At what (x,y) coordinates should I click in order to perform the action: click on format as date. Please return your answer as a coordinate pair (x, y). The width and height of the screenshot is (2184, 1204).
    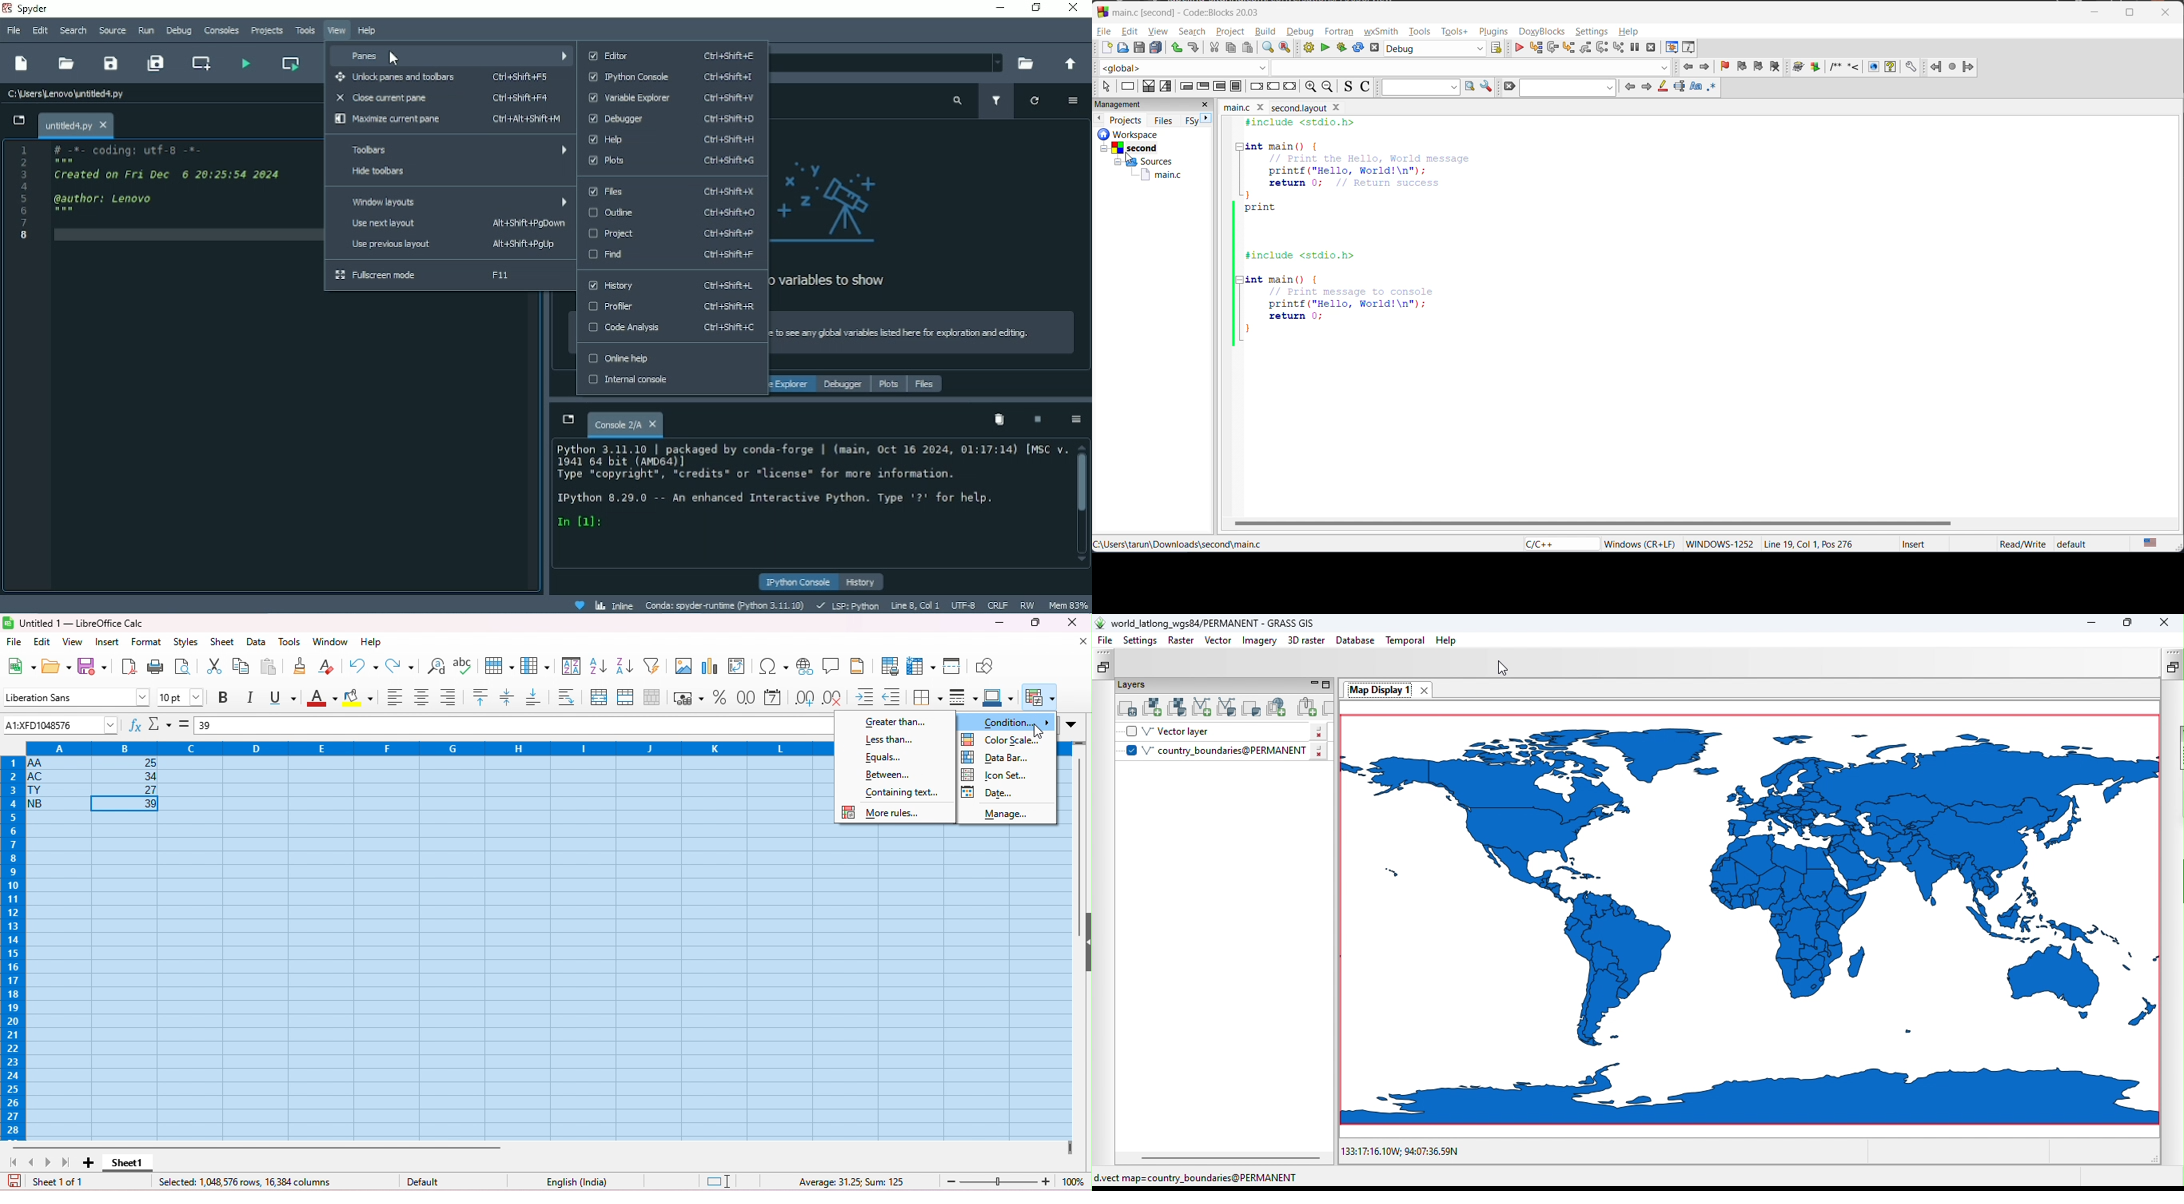
    Looking at the image, I should click on (774, 698).